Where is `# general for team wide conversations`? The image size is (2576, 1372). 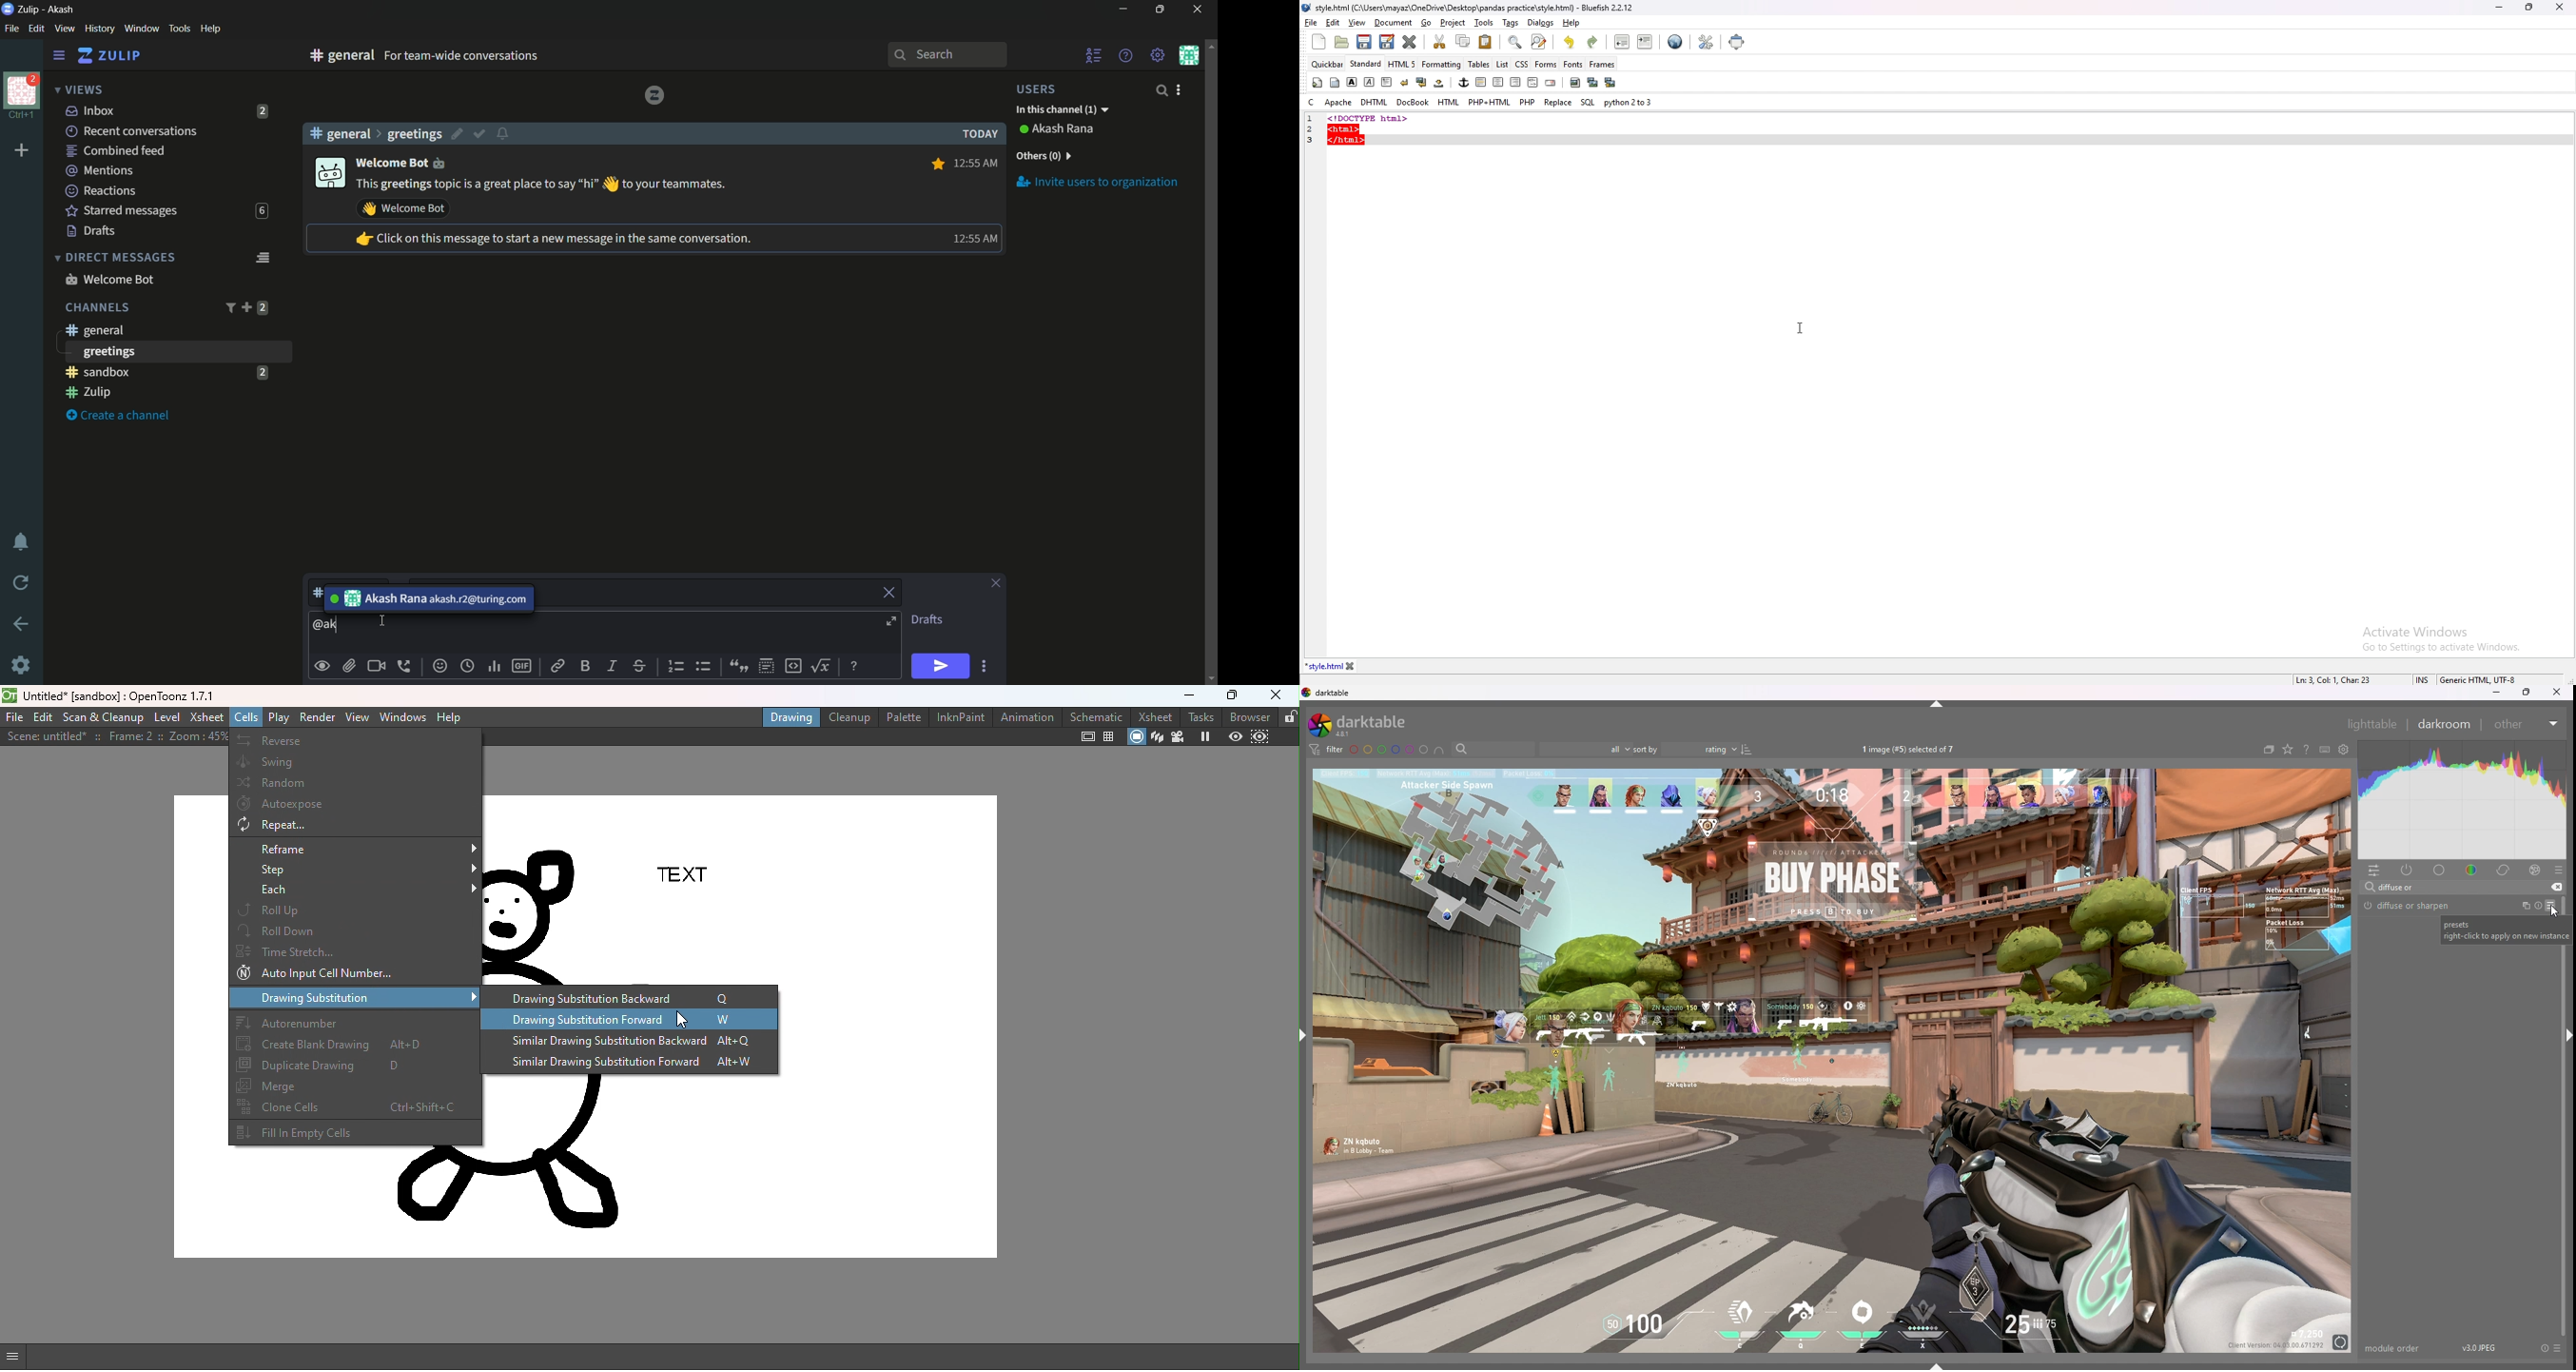
# general for team wide conversations is located at coordinates (483, 55).